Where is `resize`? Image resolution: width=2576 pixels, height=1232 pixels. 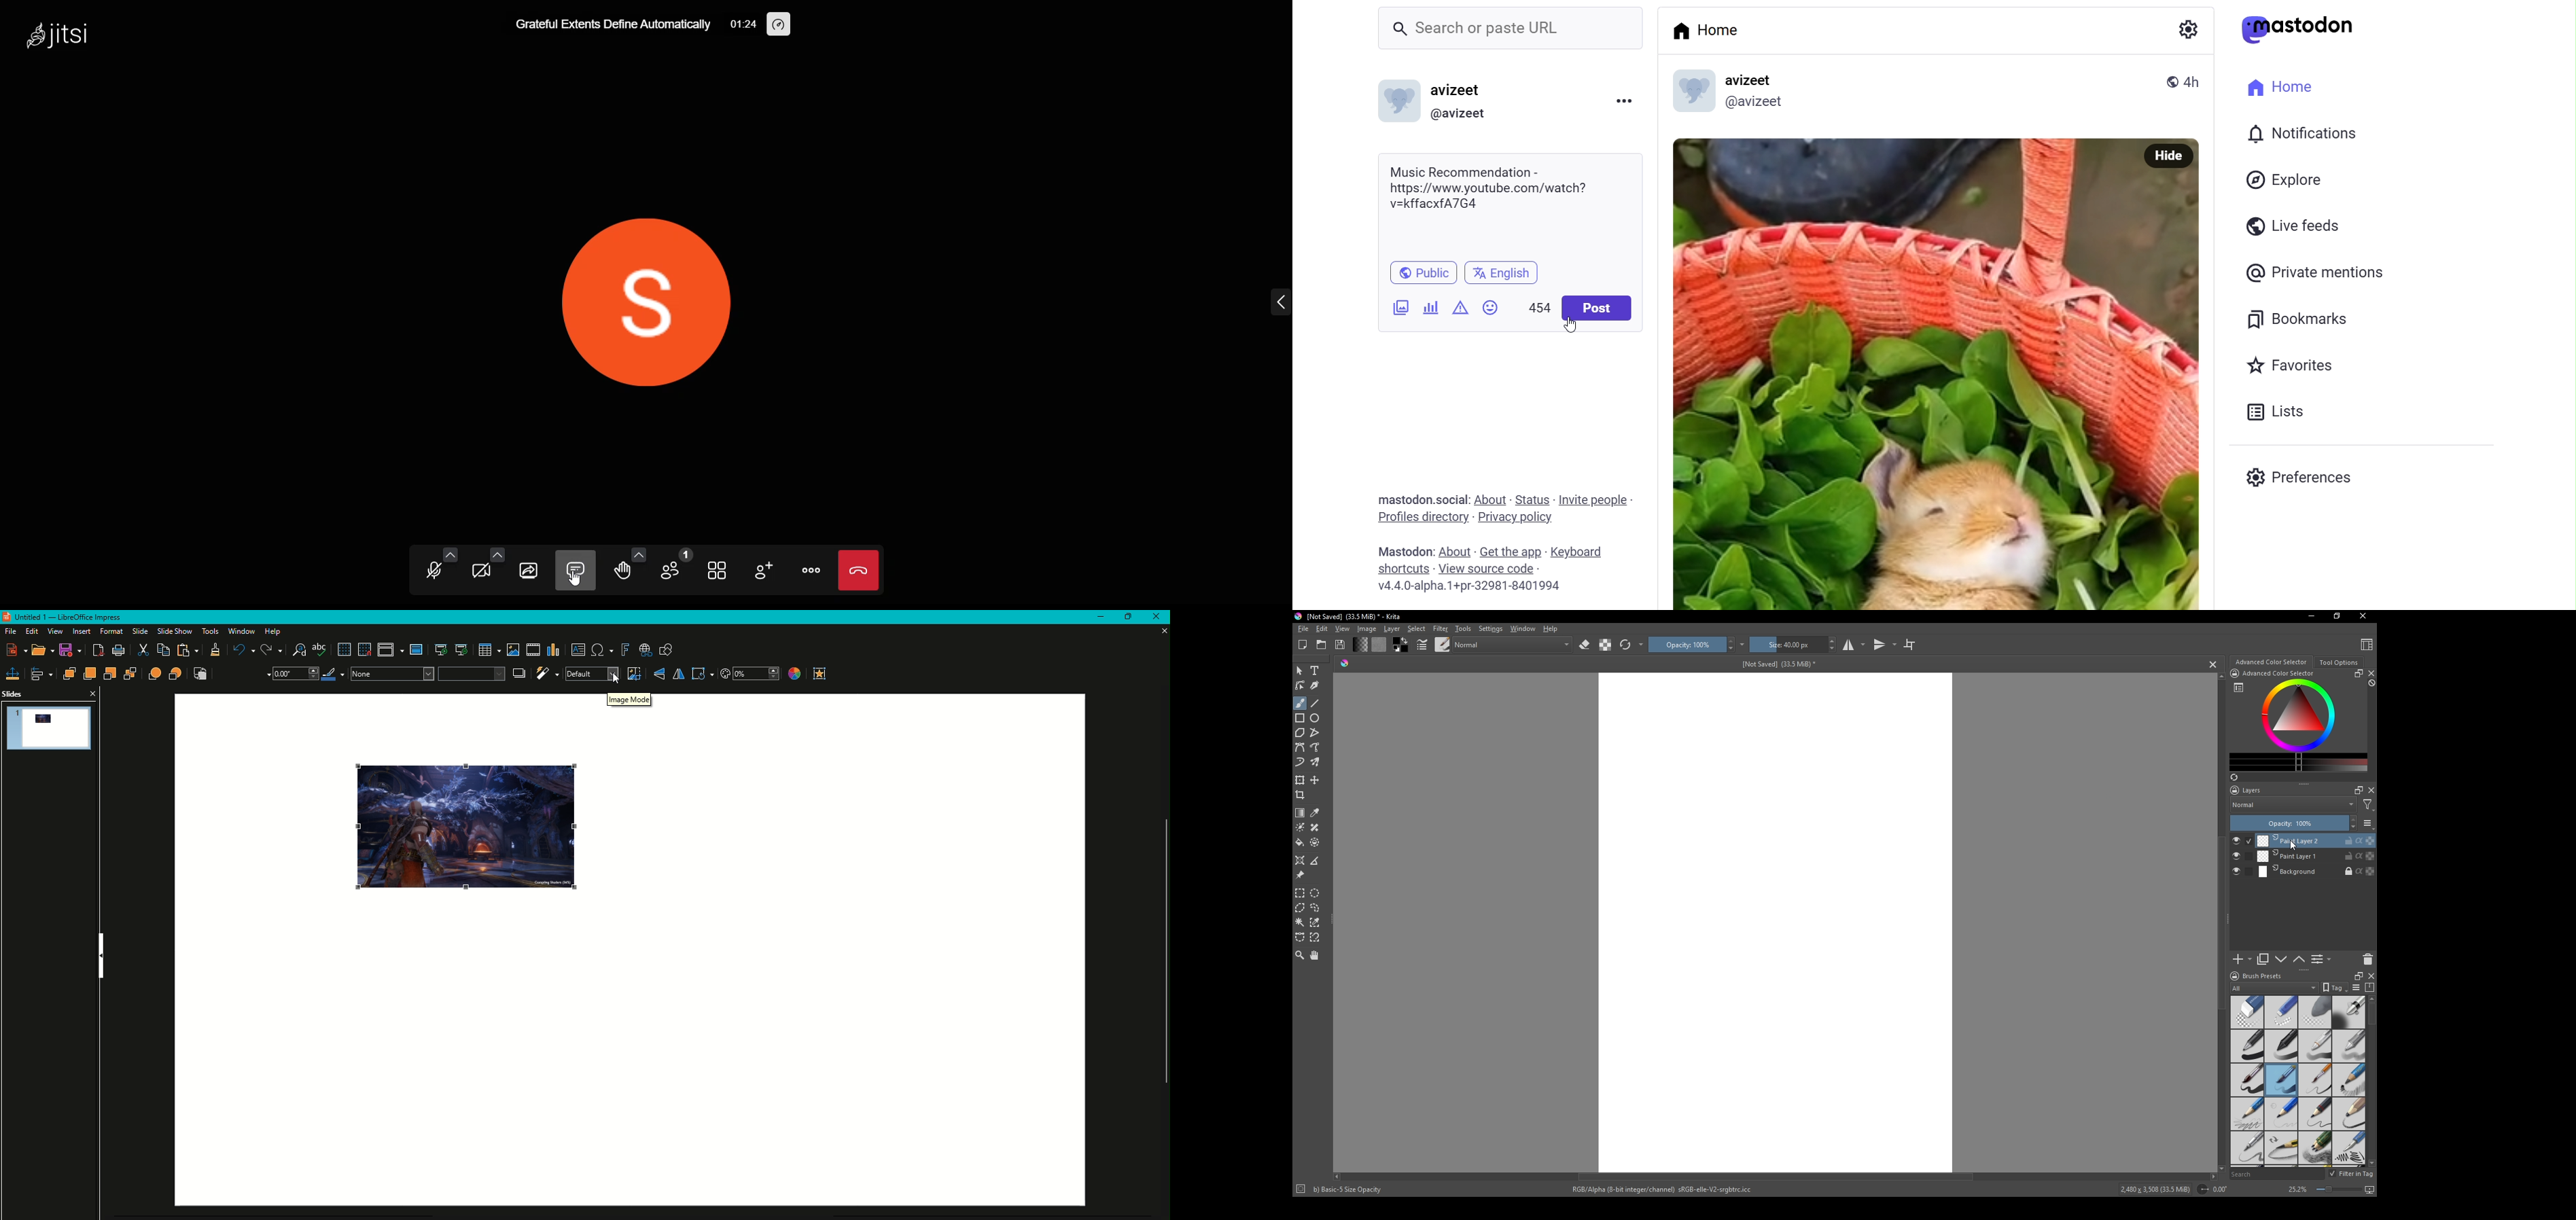
resize is located at coordinates (2356, 975).